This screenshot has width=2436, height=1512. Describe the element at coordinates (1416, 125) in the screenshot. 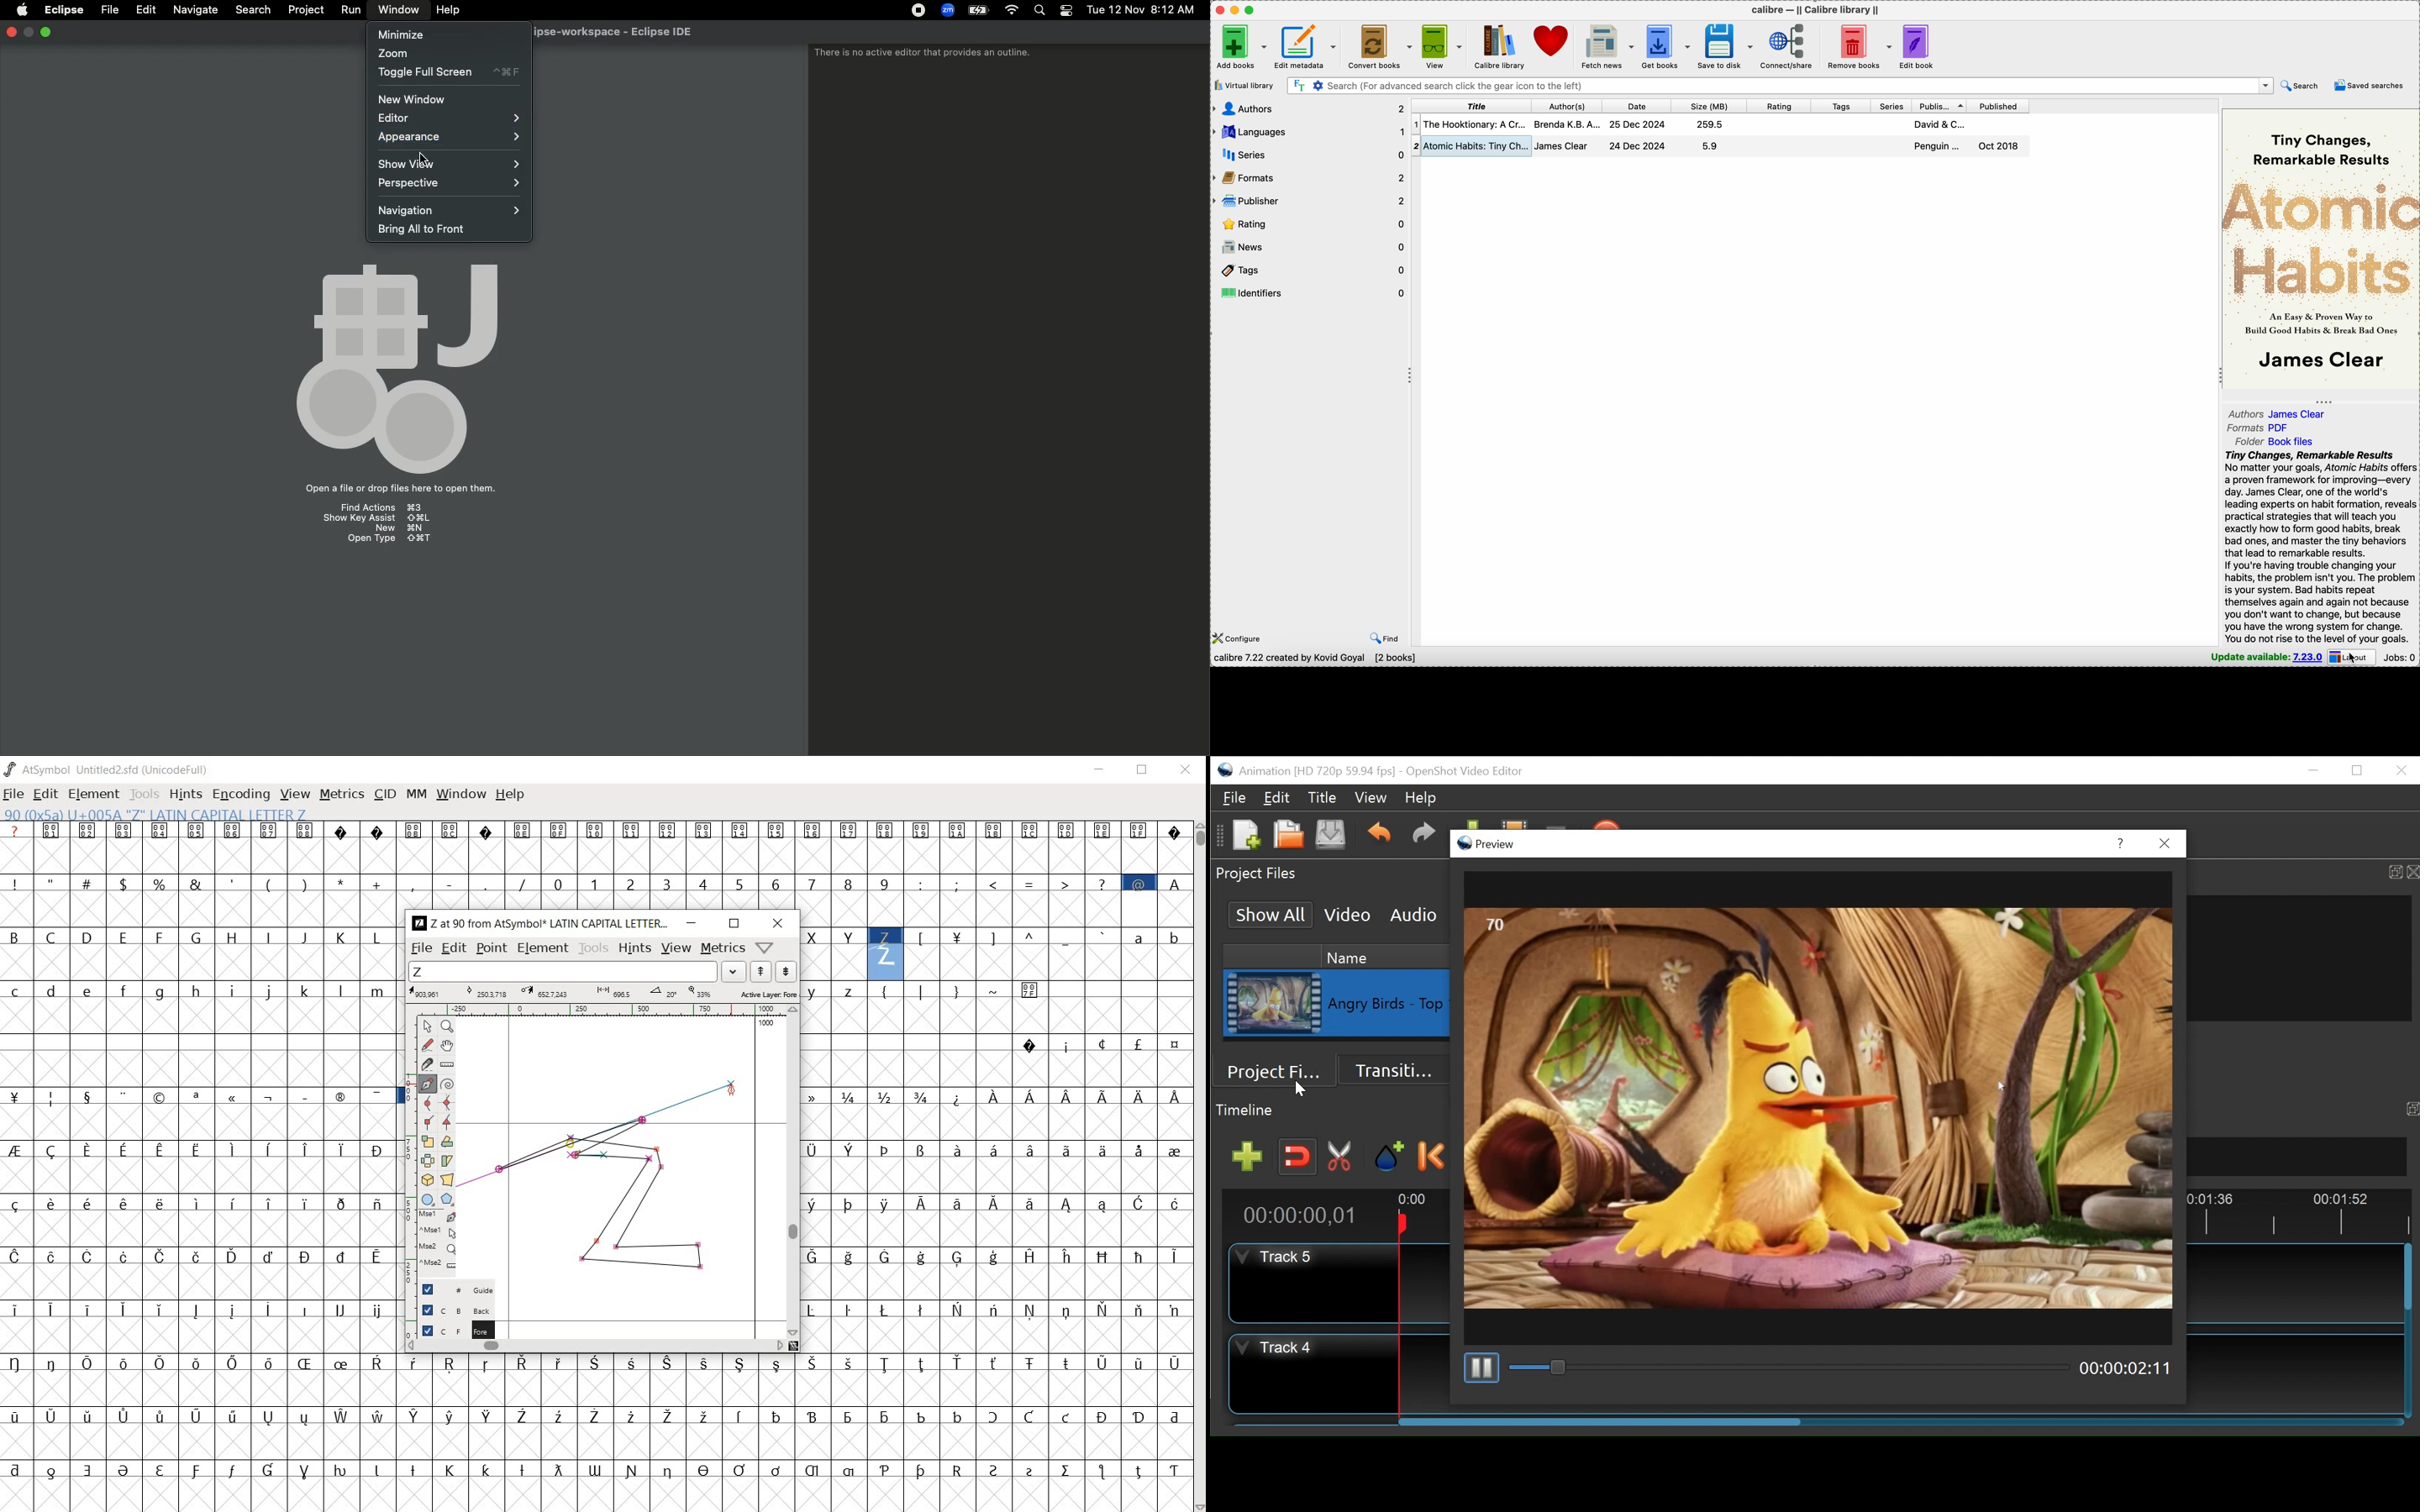

I see `1` at that location.